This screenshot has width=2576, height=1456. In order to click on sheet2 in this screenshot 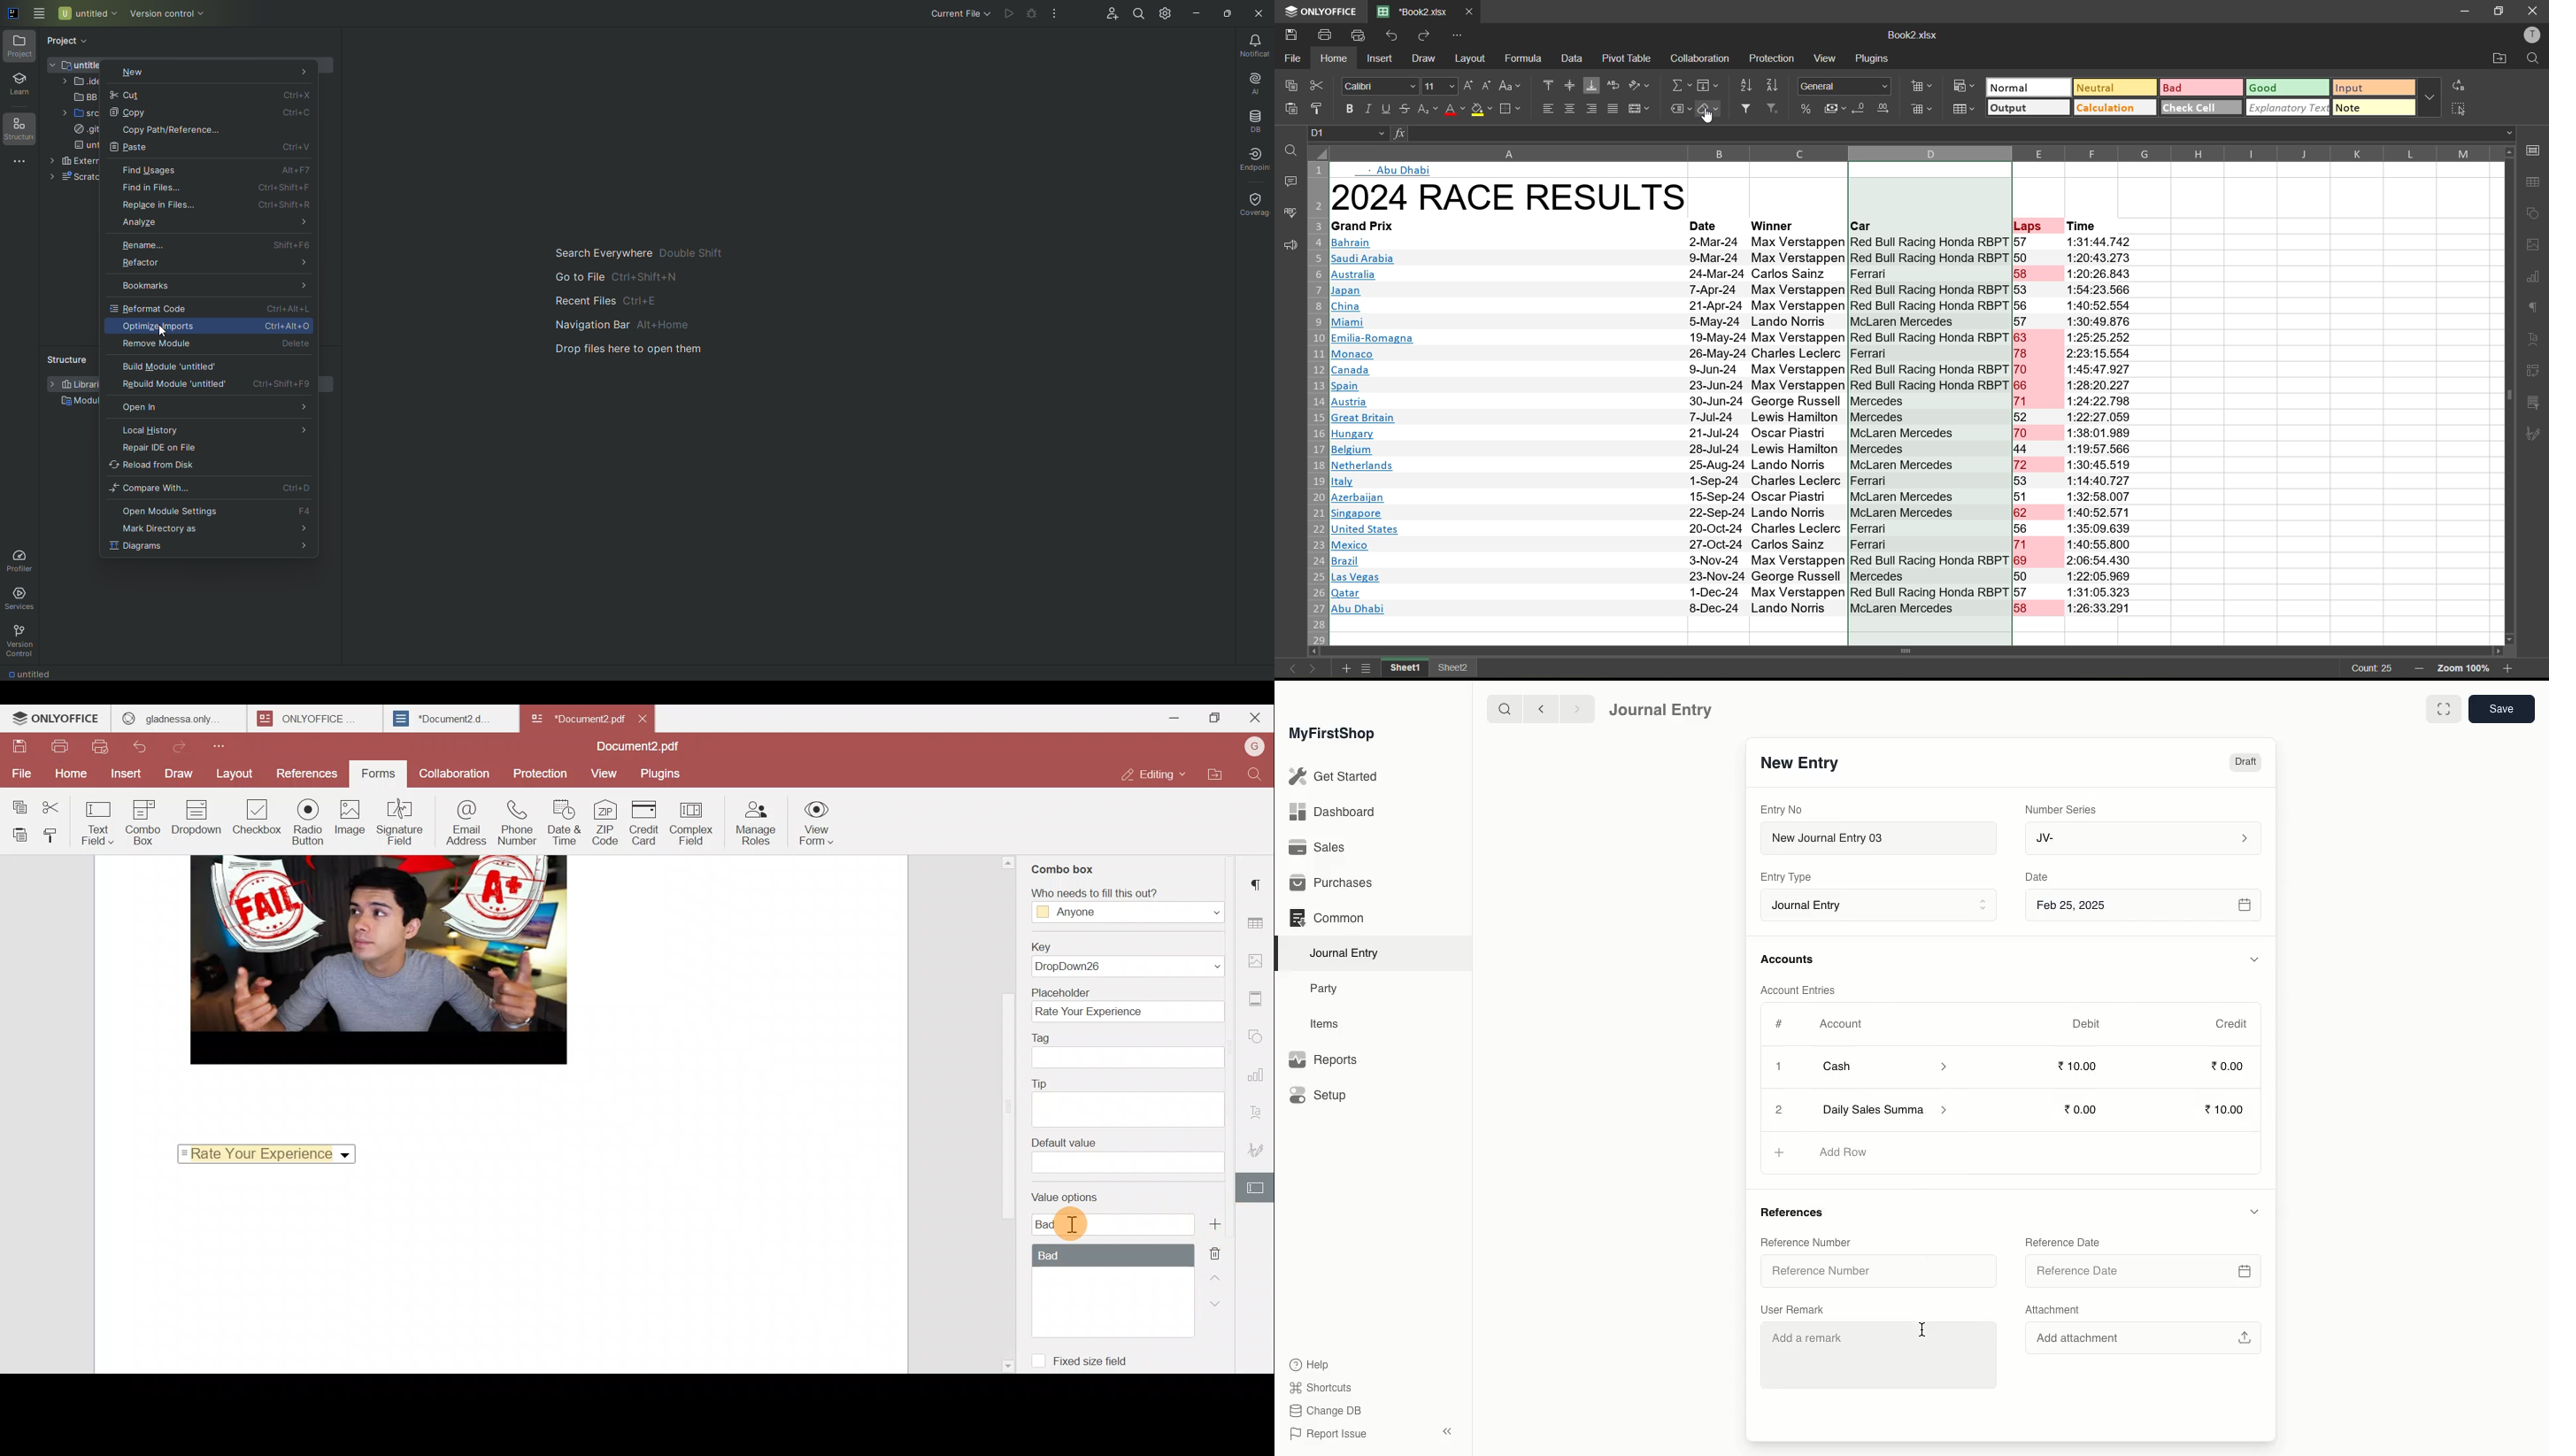, I will do `click(1454, 669)`.